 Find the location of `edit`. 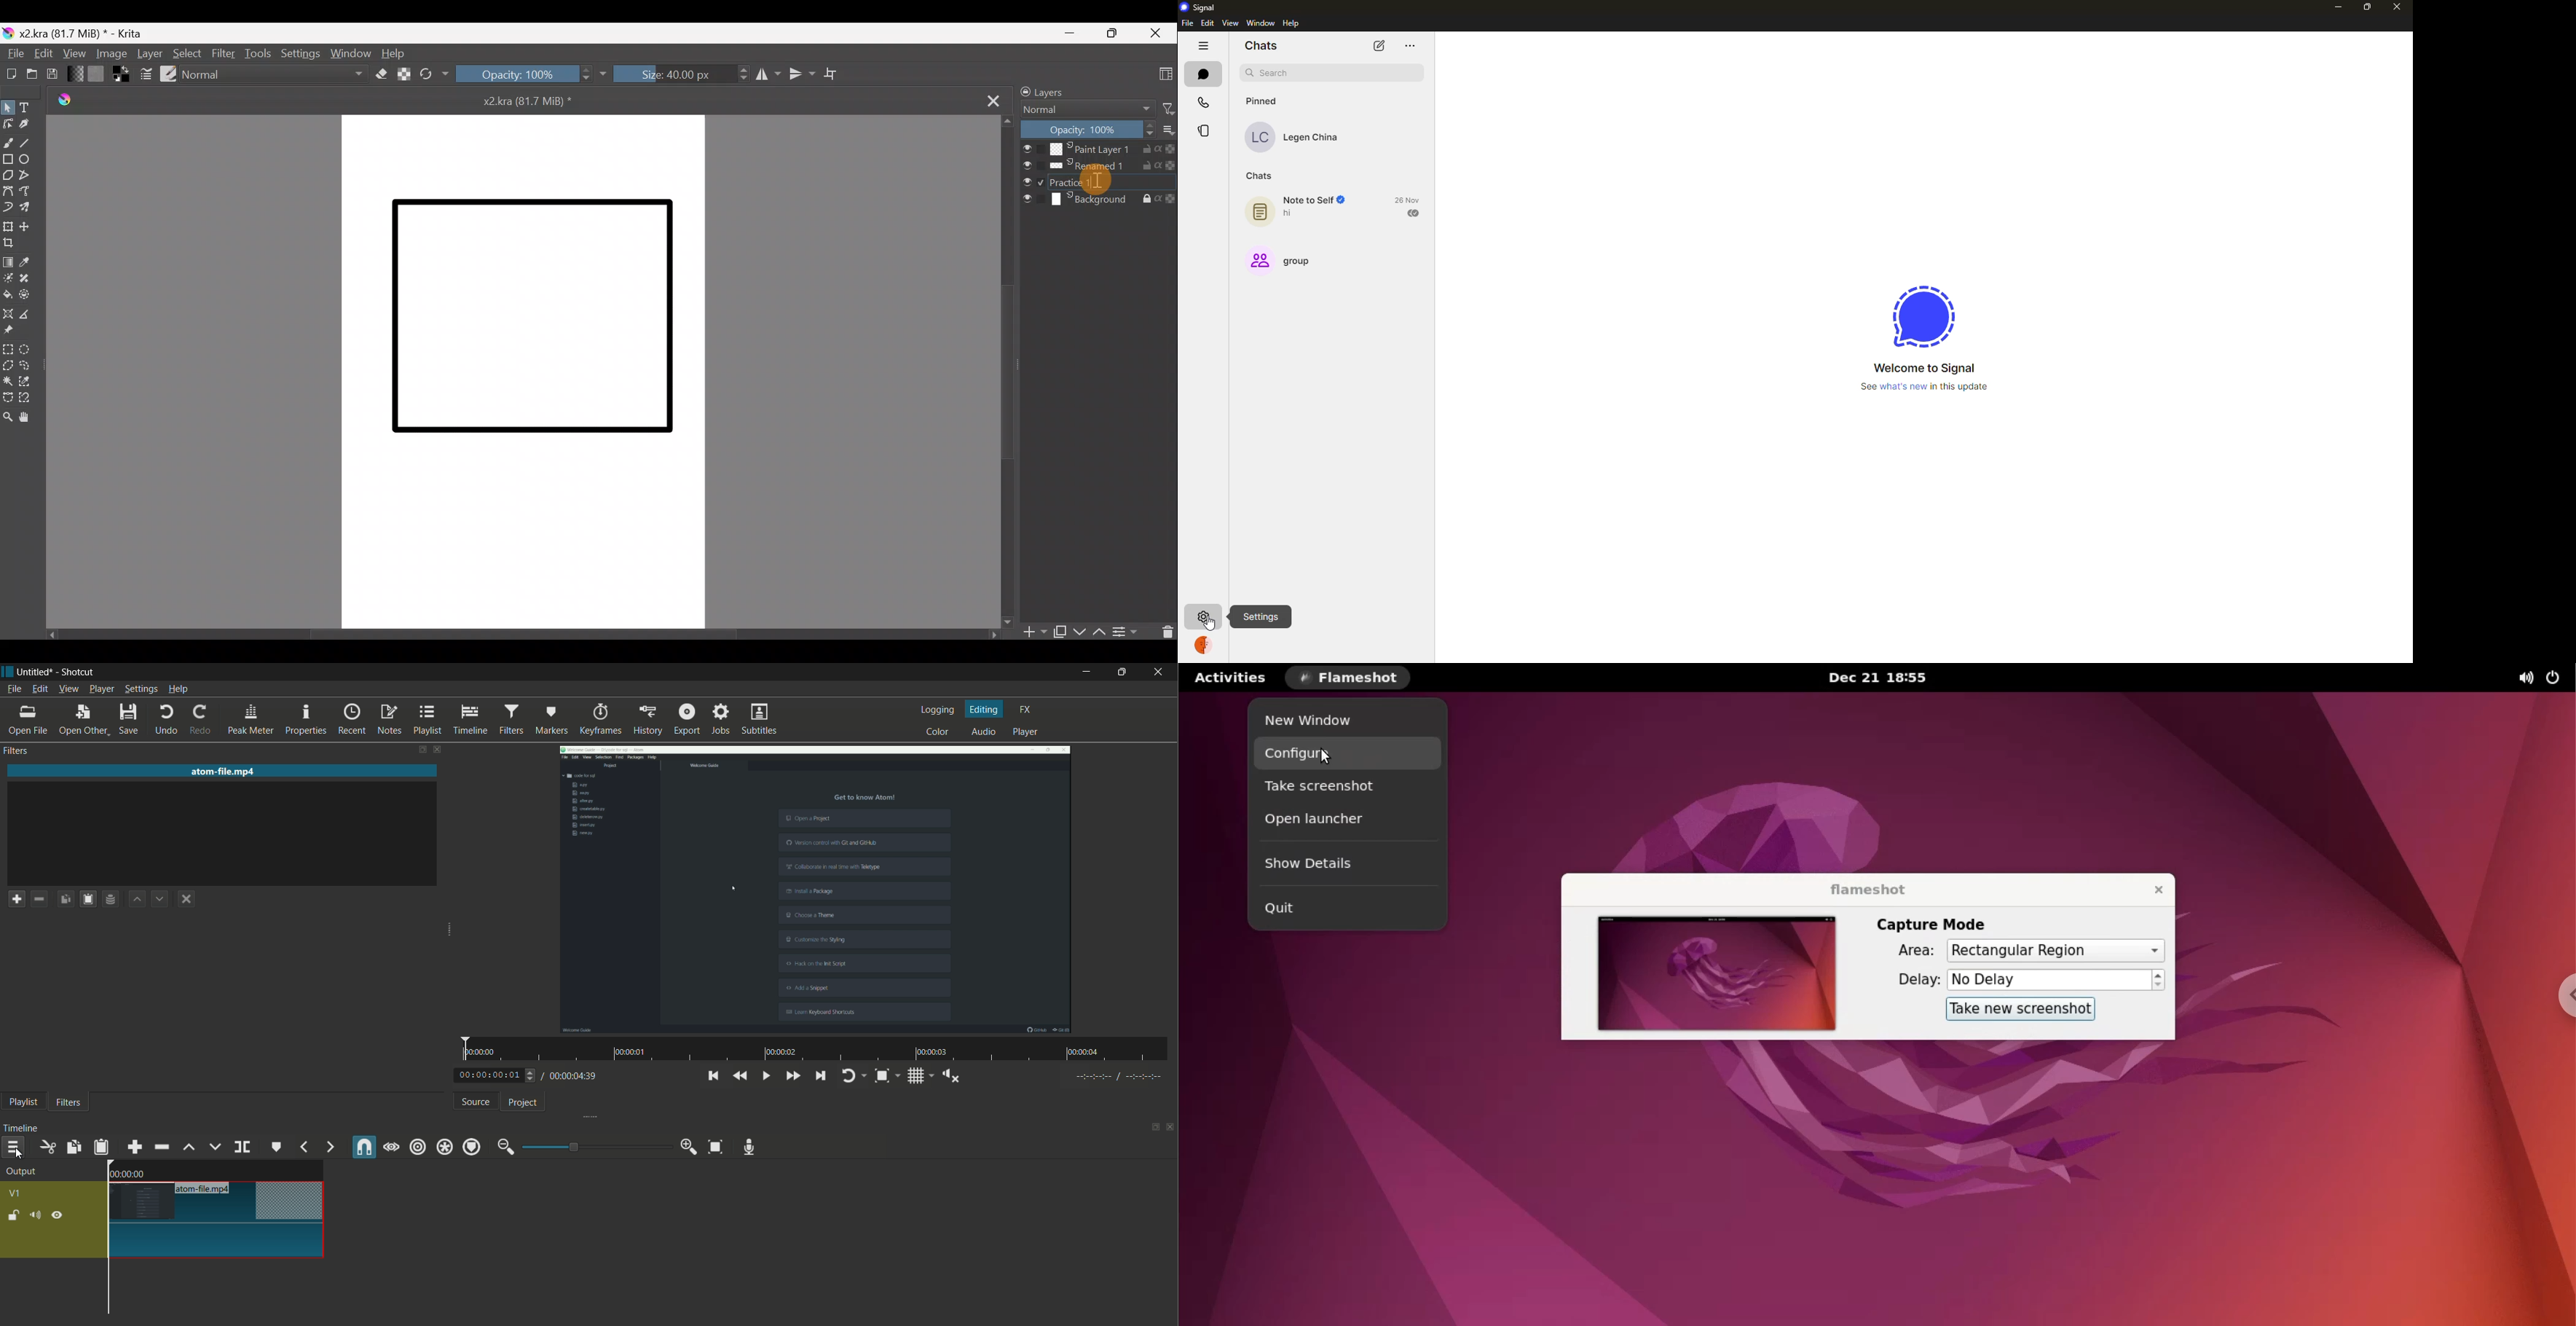

edit is located at coordinates (1209, 23).